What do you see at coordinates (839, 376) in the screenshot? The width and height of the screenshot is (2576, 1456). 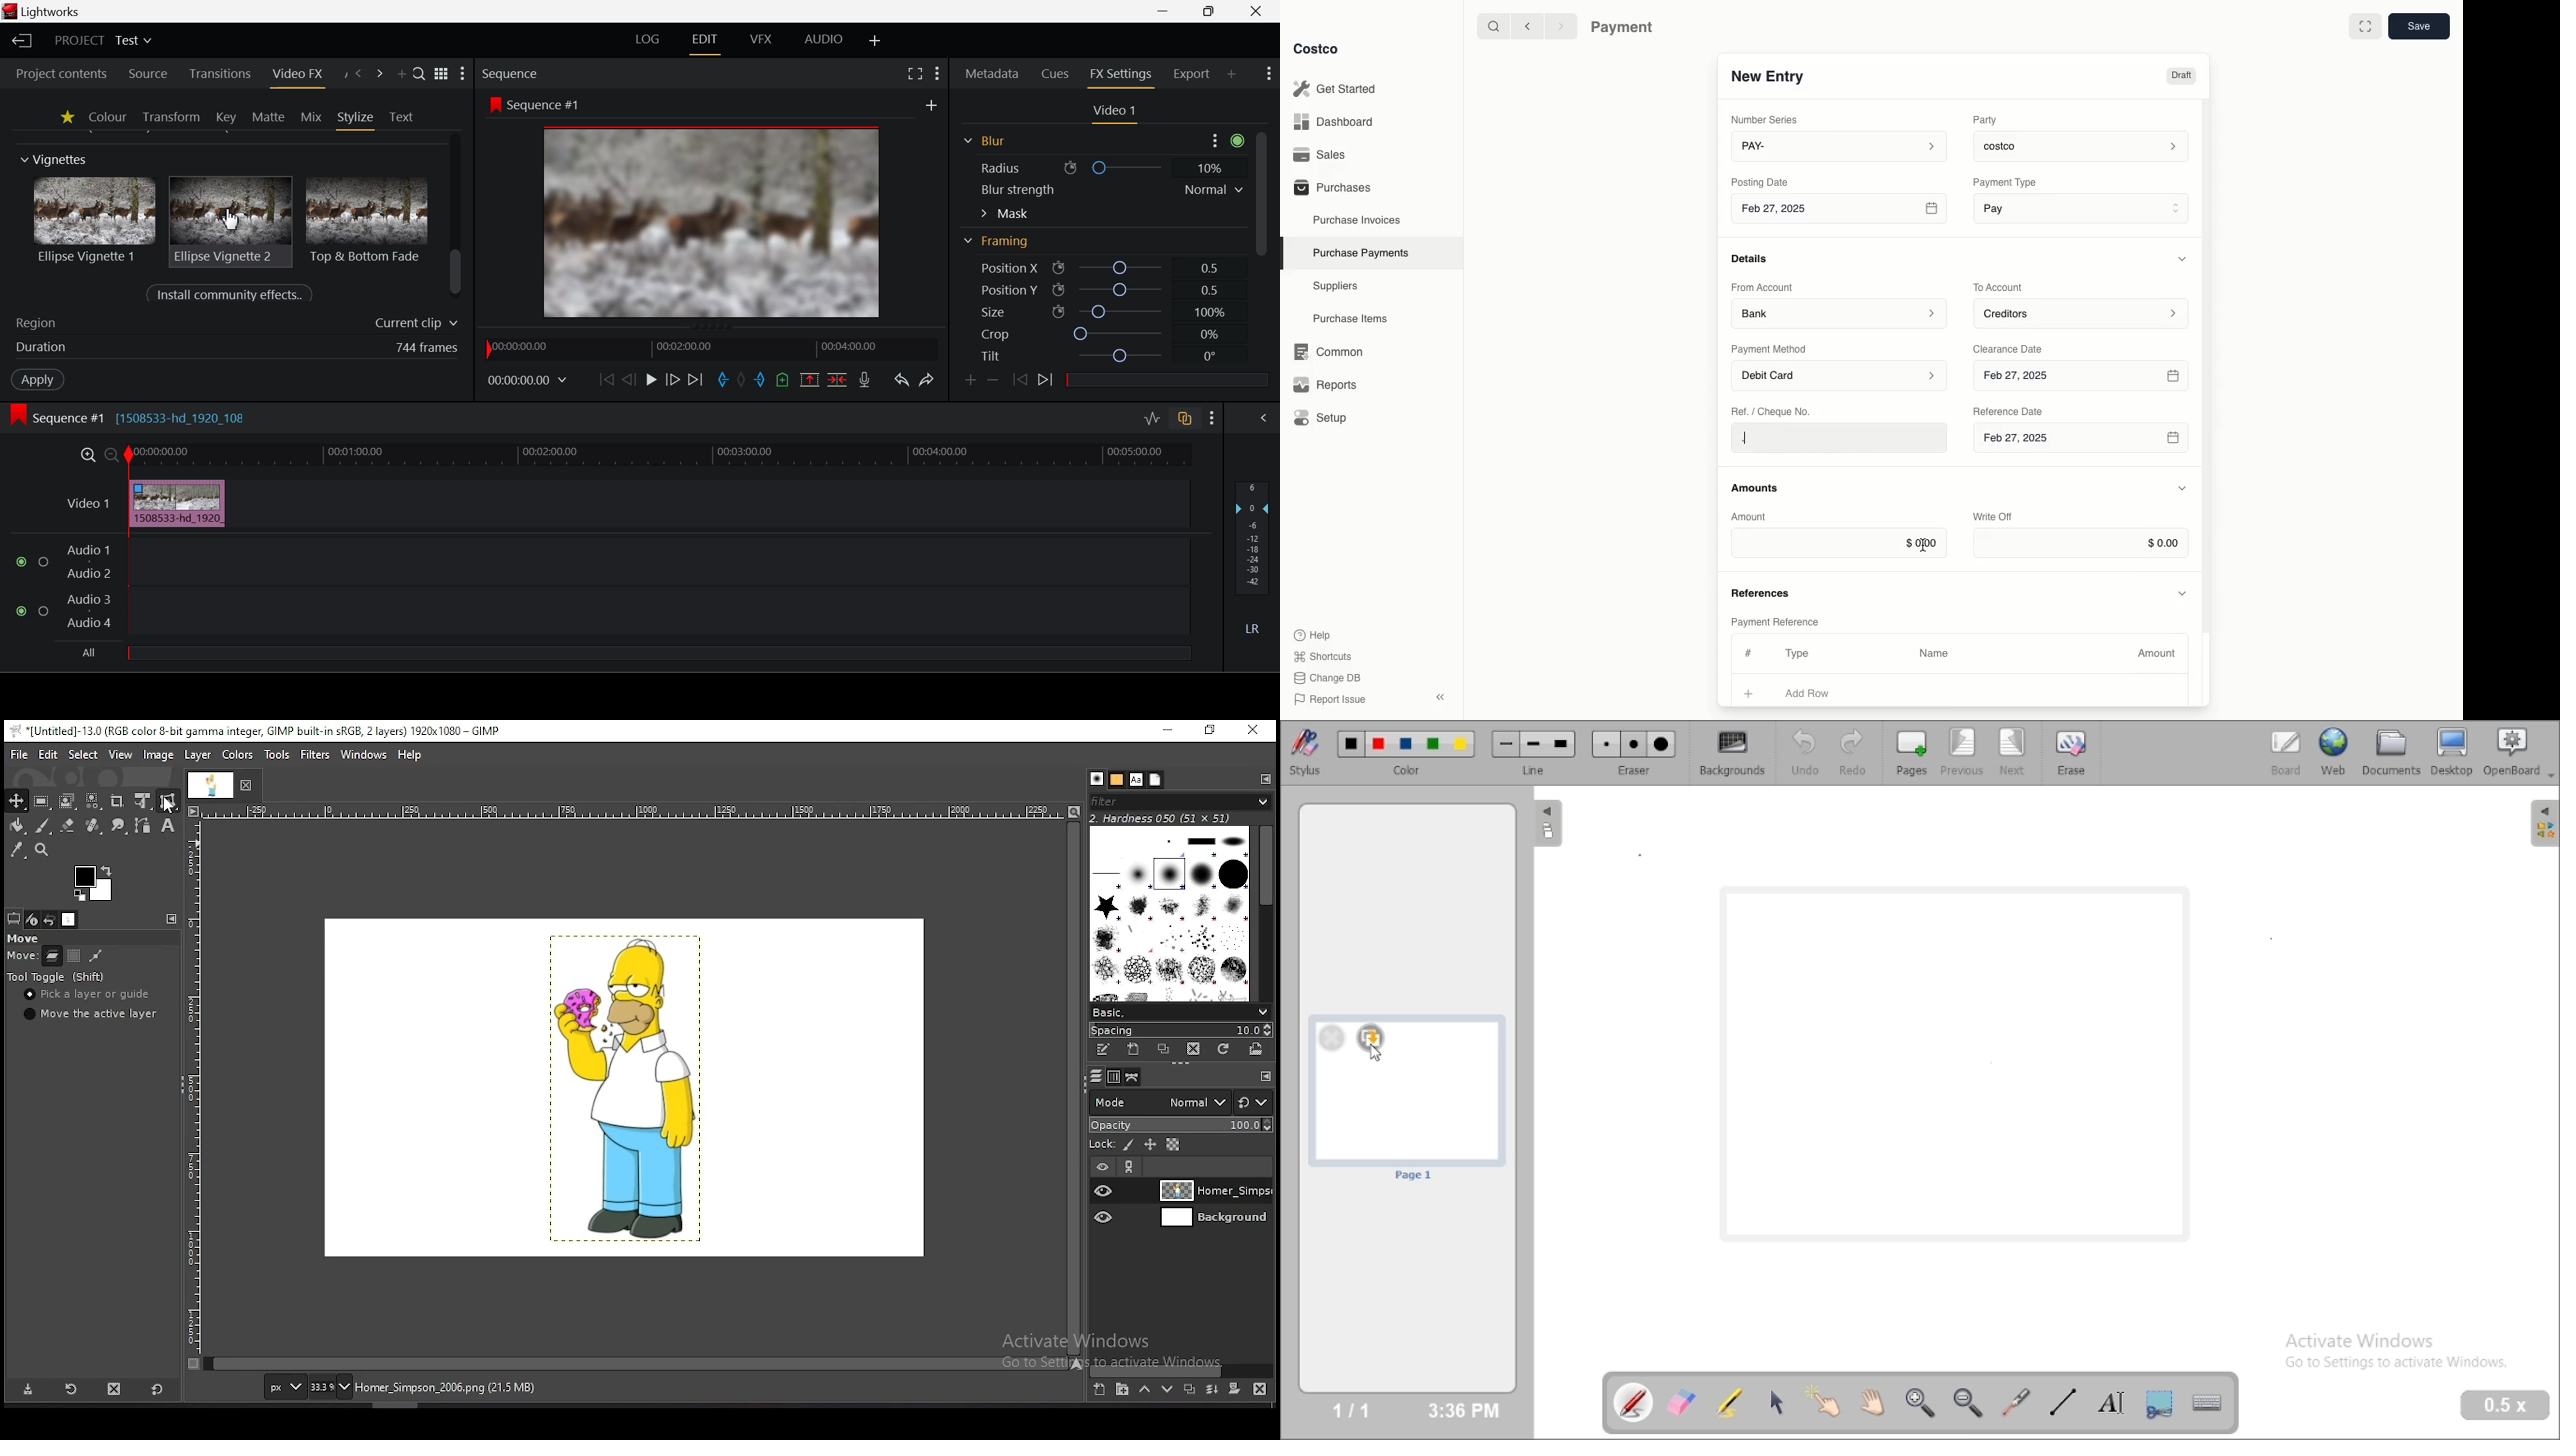 I see `Delete/Cut` at bounding box center [839, 376].